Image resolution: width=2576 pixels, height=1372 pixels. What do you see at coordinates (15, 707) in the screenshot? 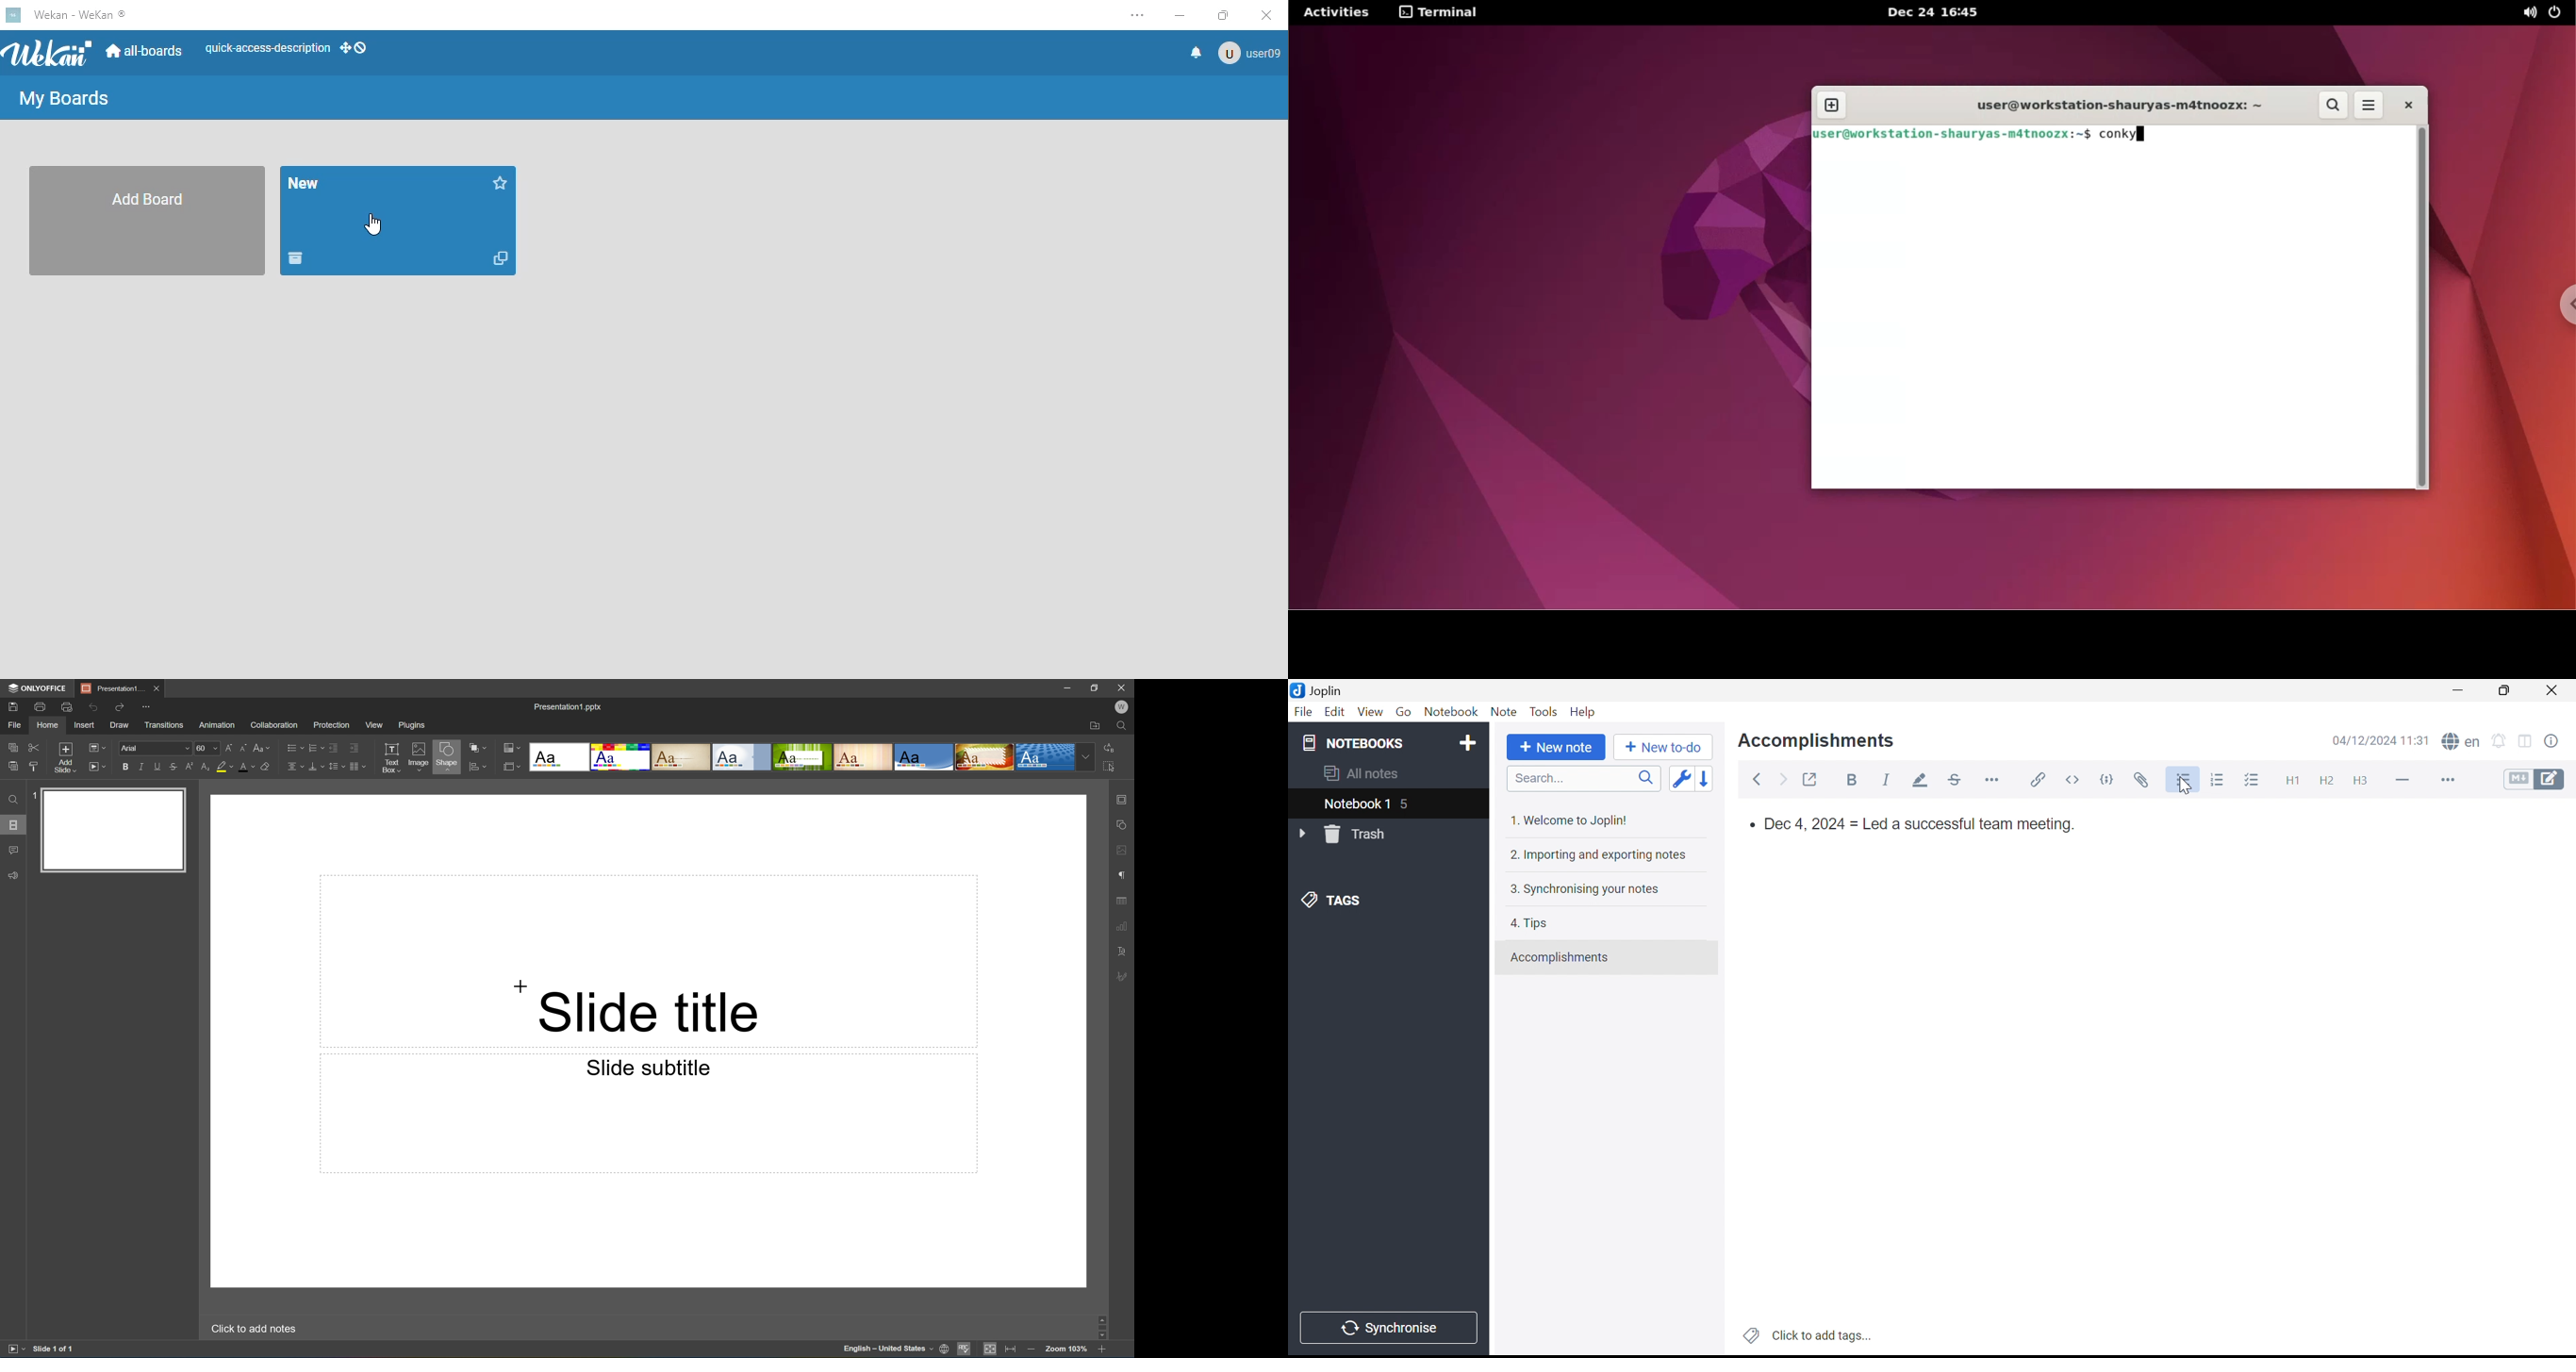
I see `Save` at bounding box center [15, 707].